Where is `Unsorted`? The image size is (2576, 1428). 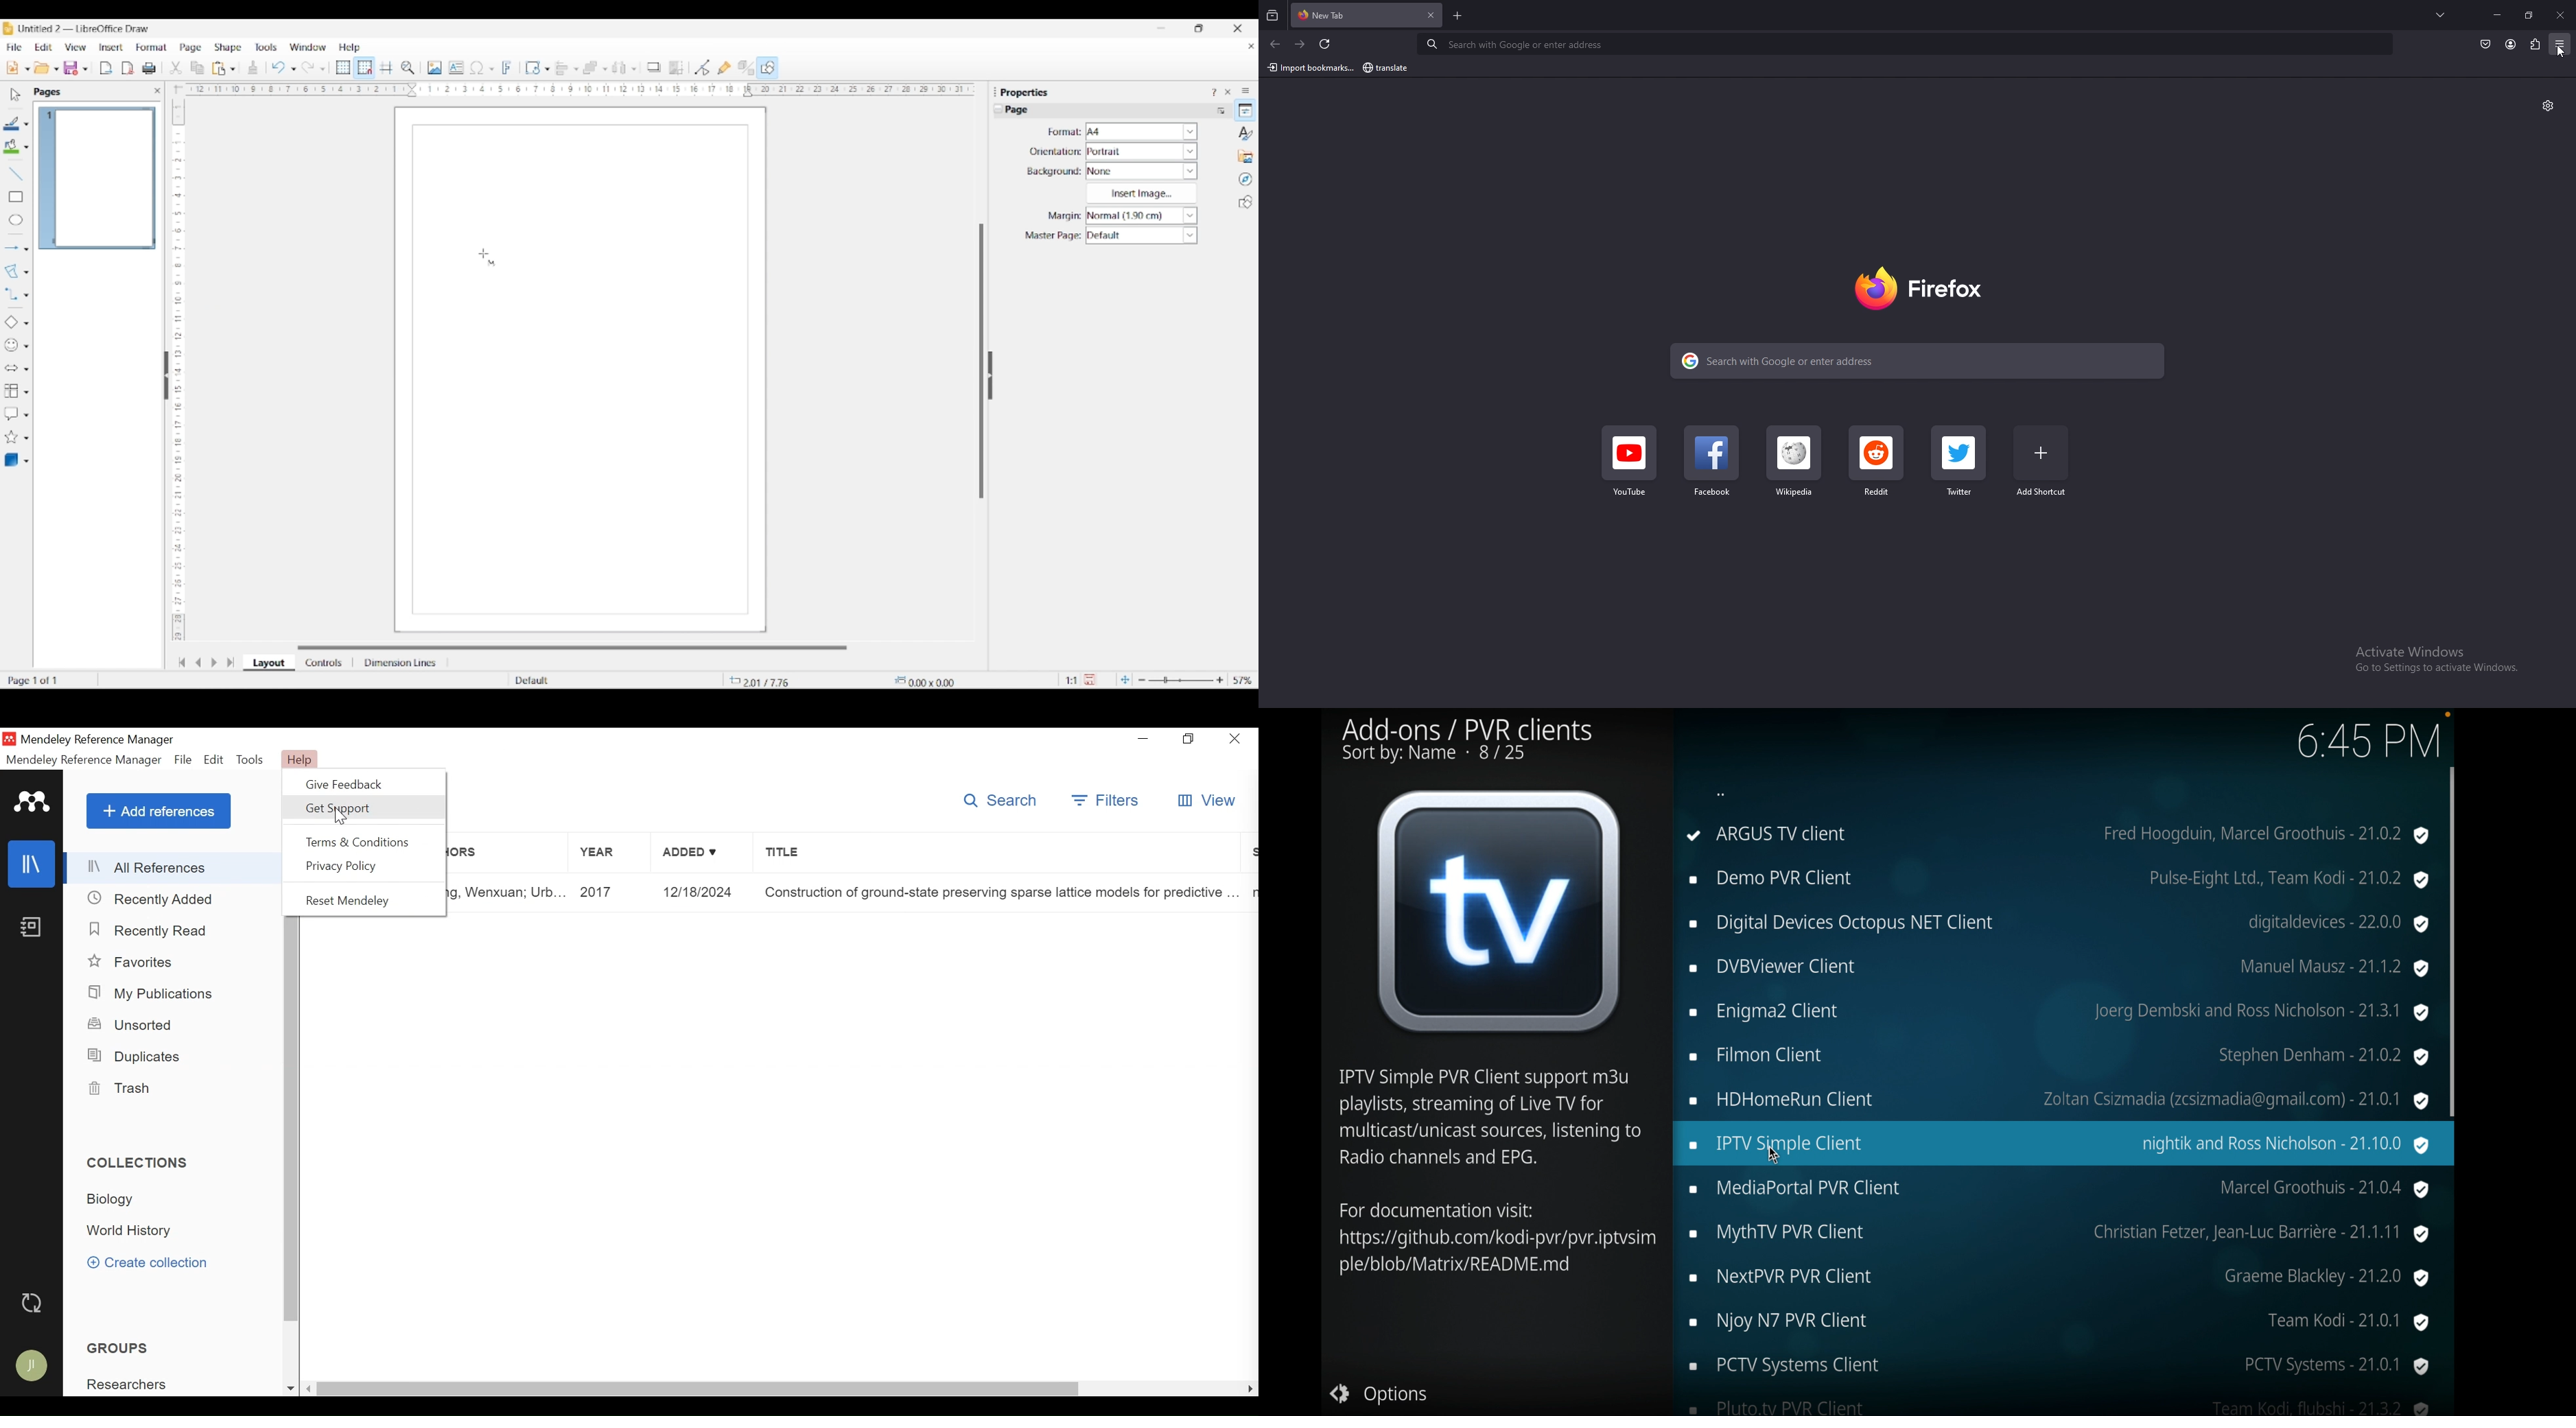 Unsorted is located at coordinates (135, 1024).